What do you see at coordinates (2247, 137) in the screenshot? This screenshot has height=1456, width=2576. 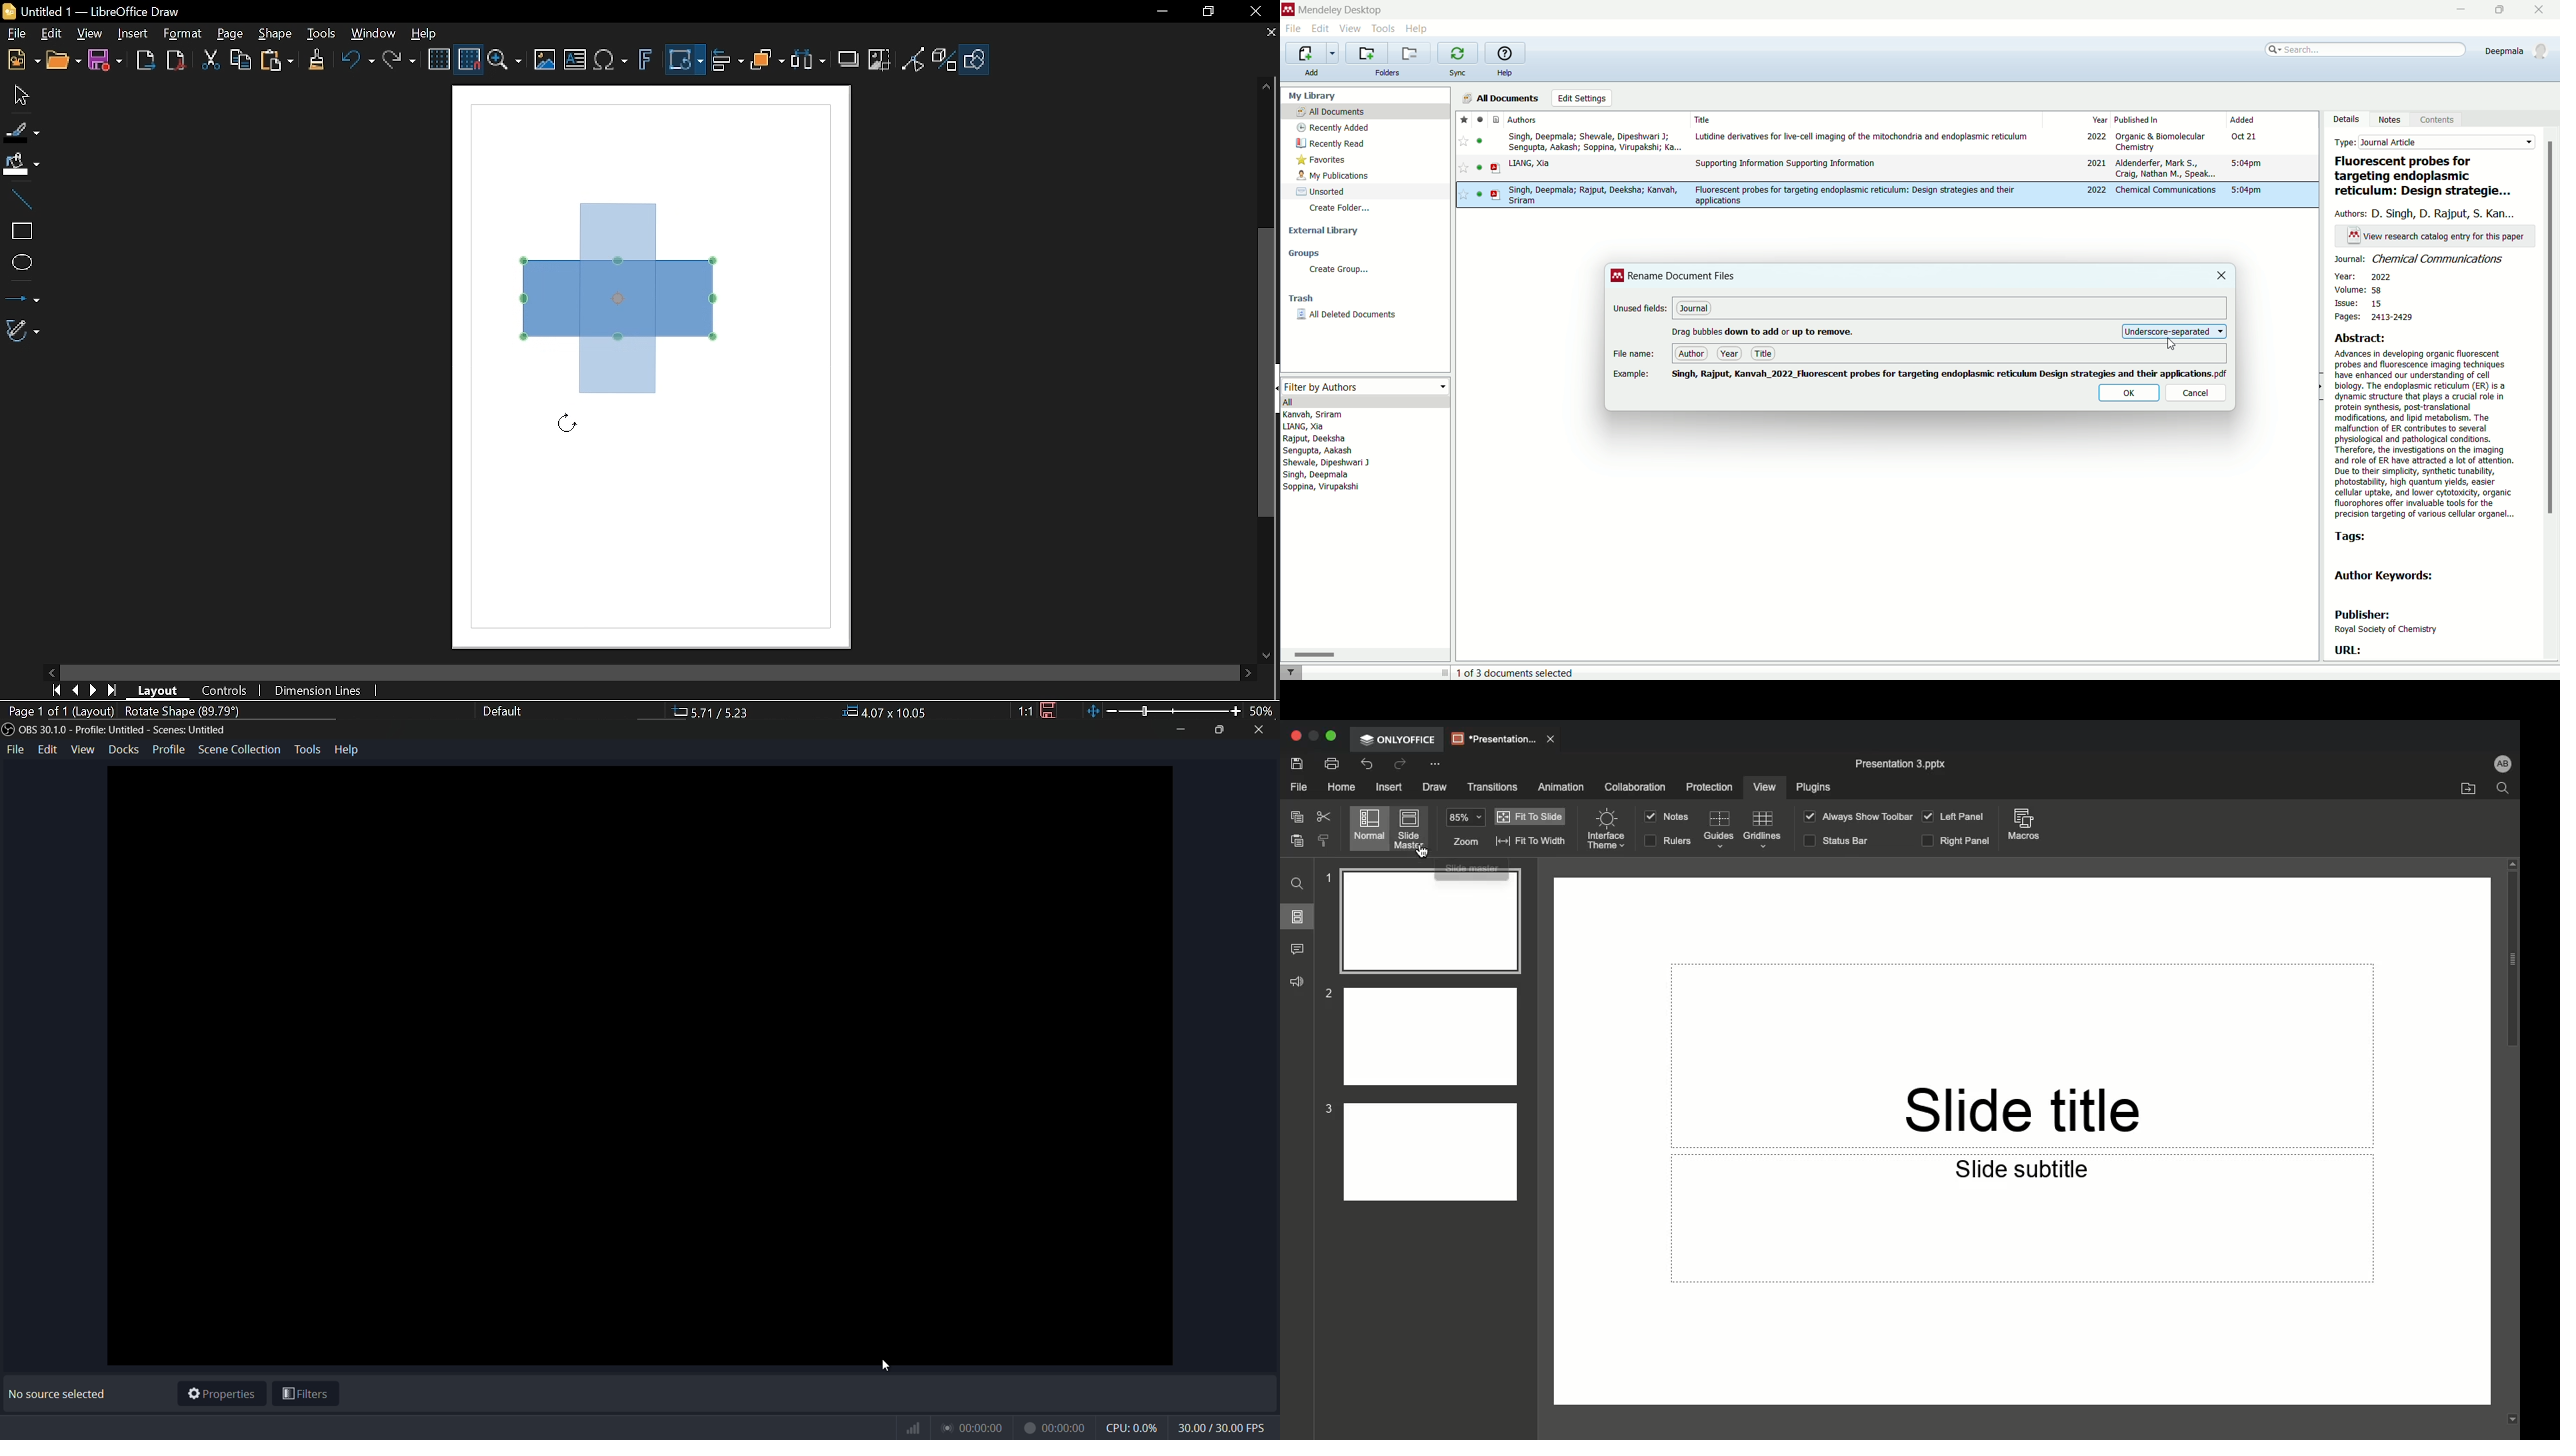 I see `Oct 21` at bounding box center [2247, 137].